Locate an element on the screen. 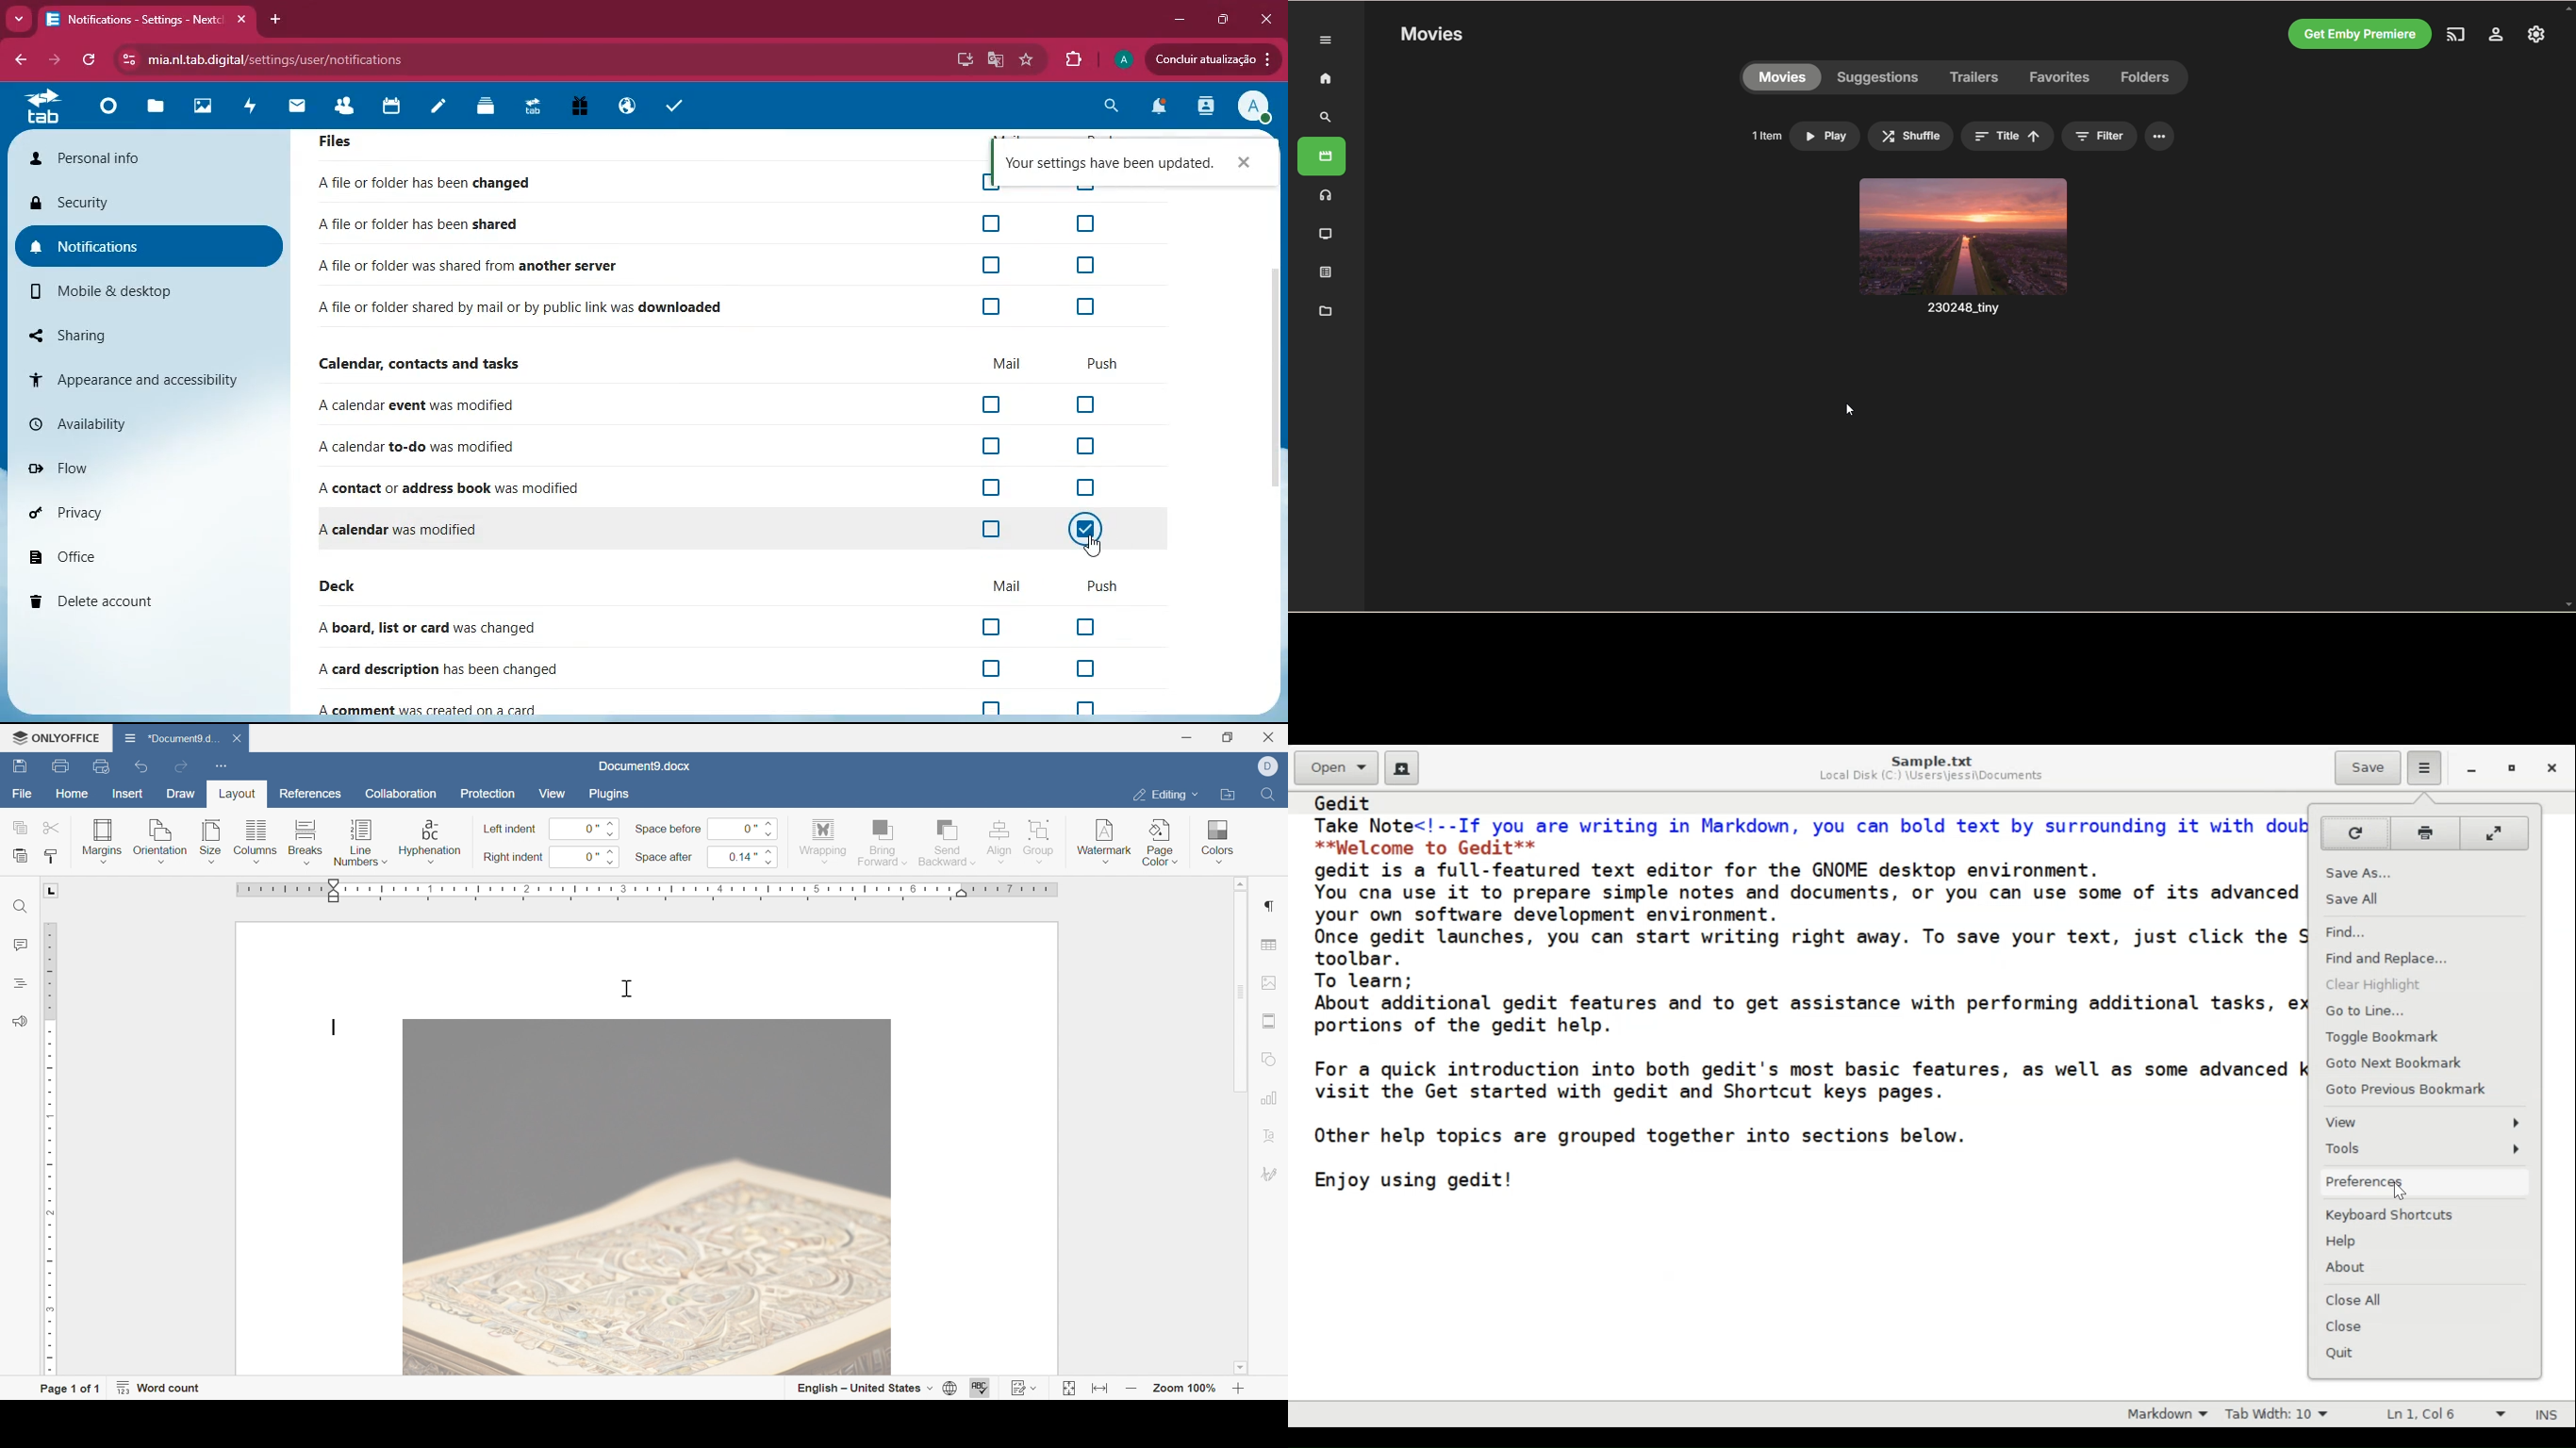 This screenshot has width=2576, height=1456. personal info is located at coordinates (149, 160).